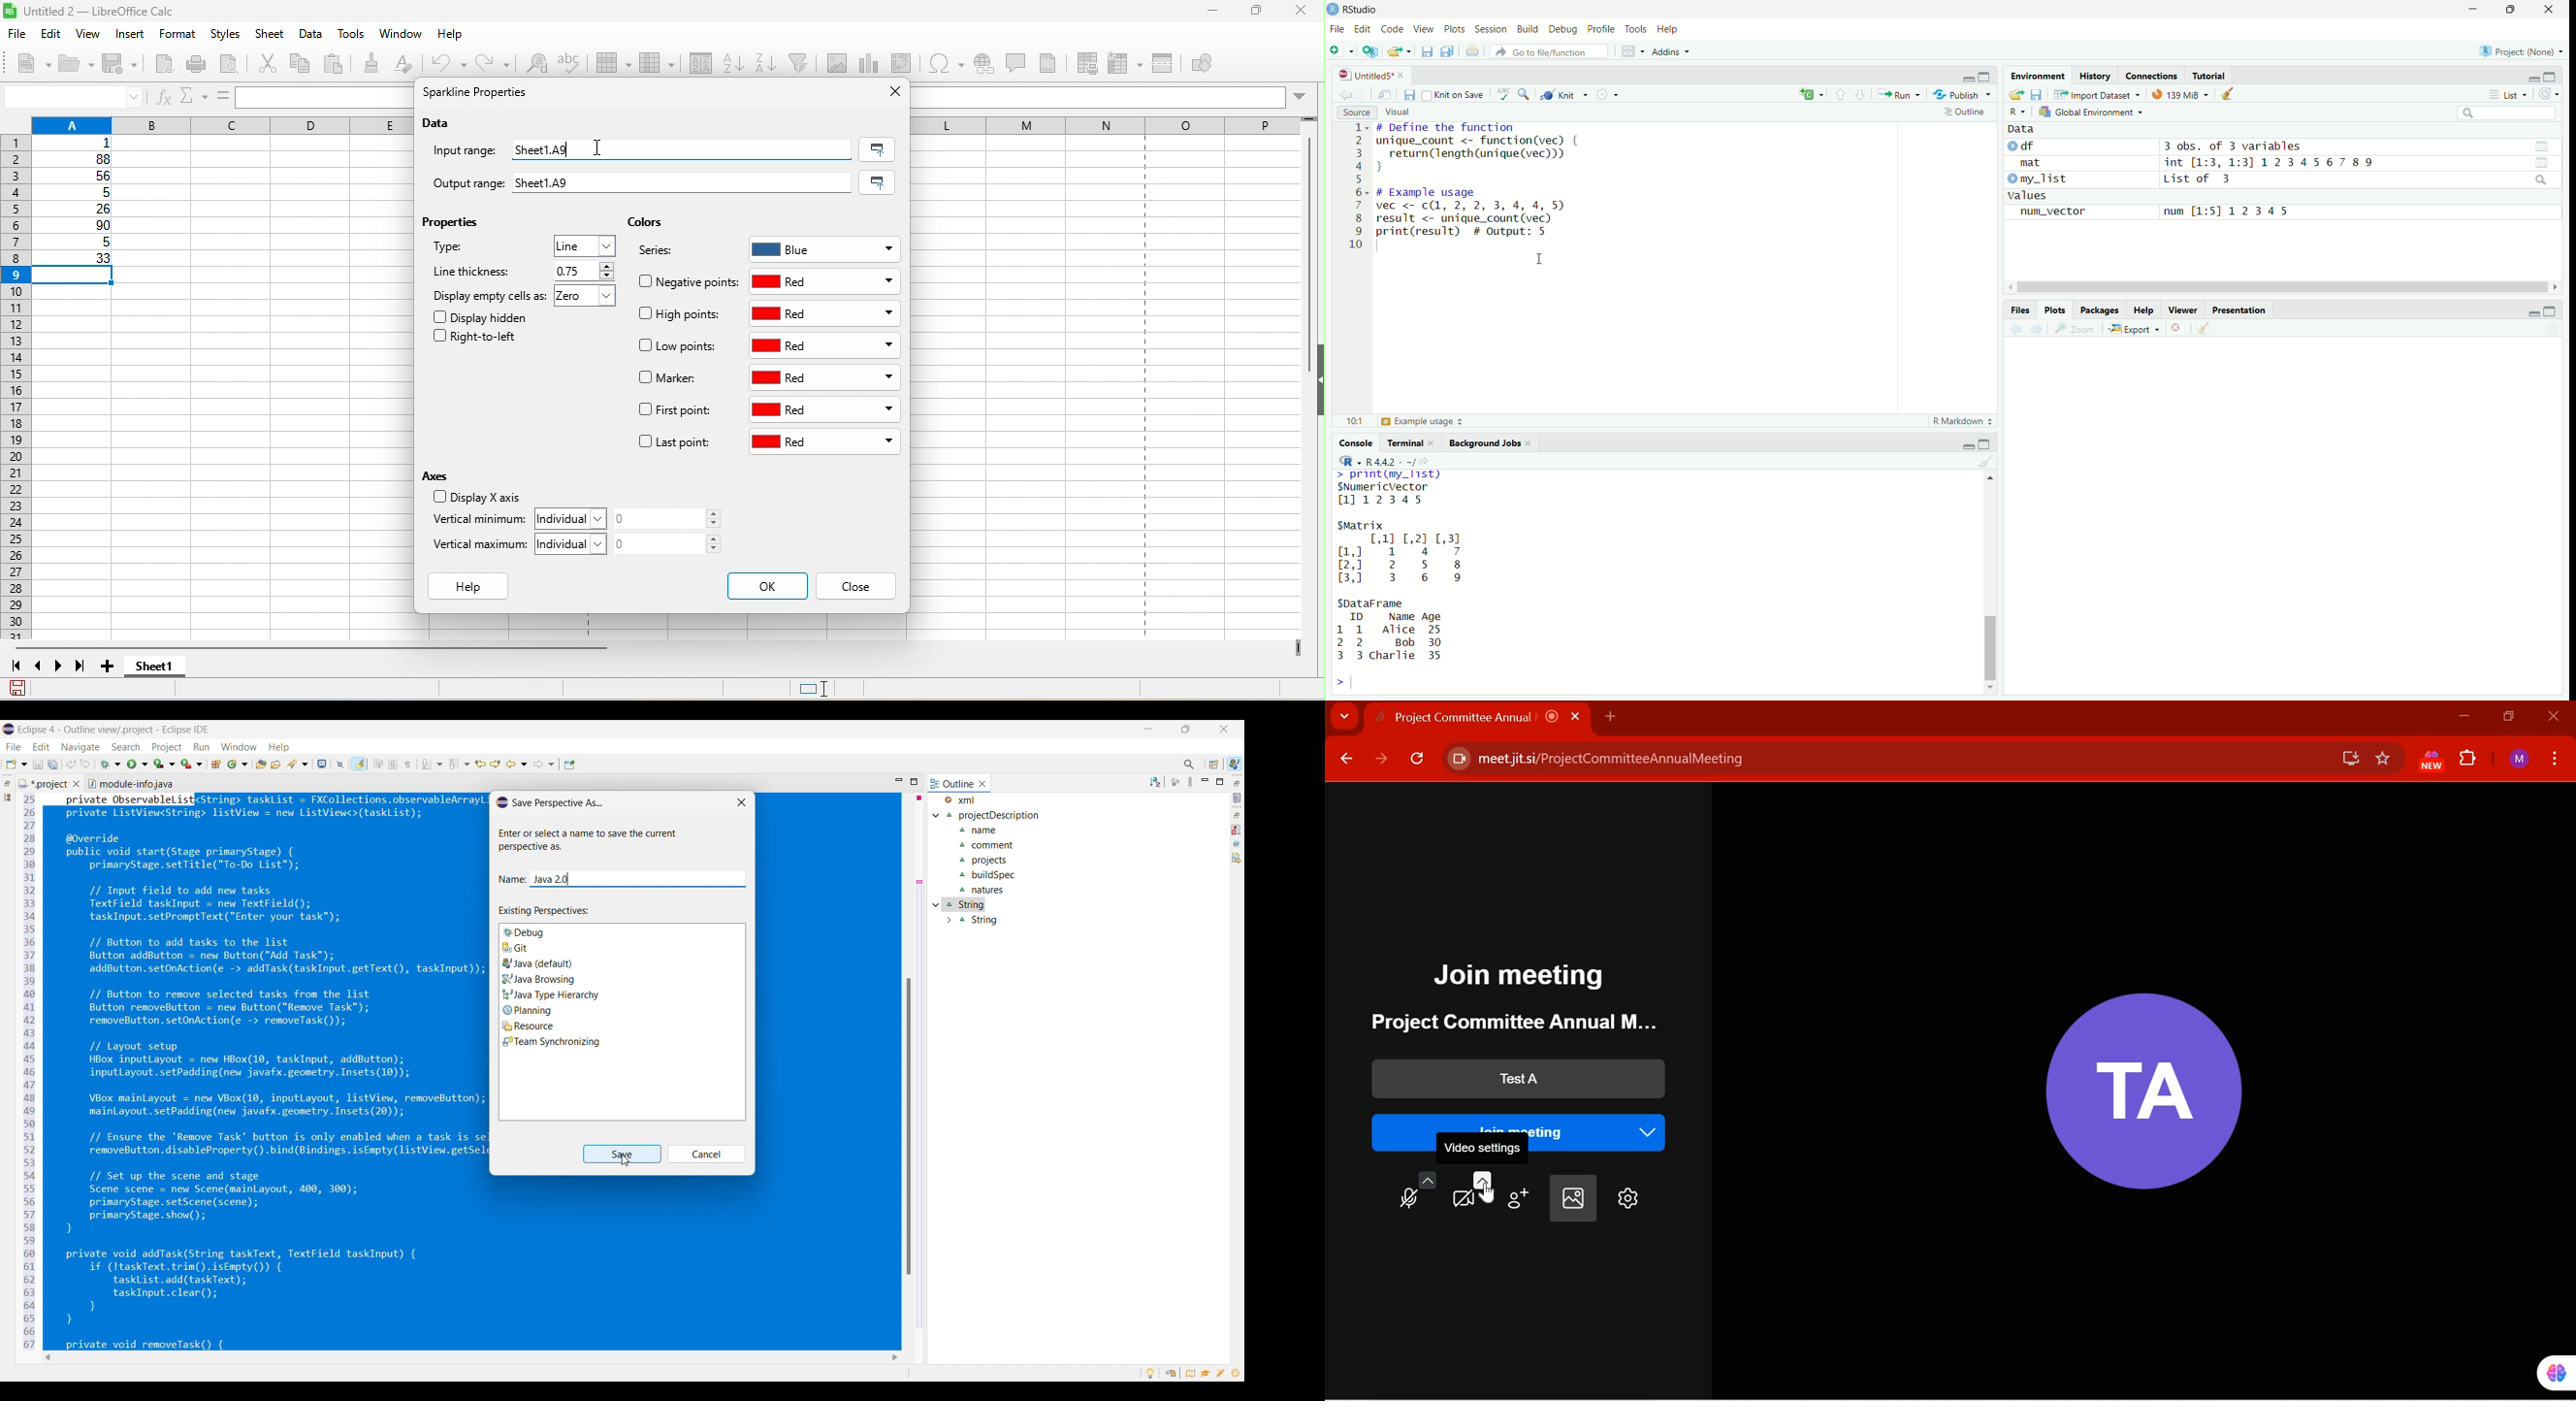 This screenshot has height=1428, width=2576. Describe the element at coordinates (1345, 759) in the screenshot. I see `BACK` at that location.